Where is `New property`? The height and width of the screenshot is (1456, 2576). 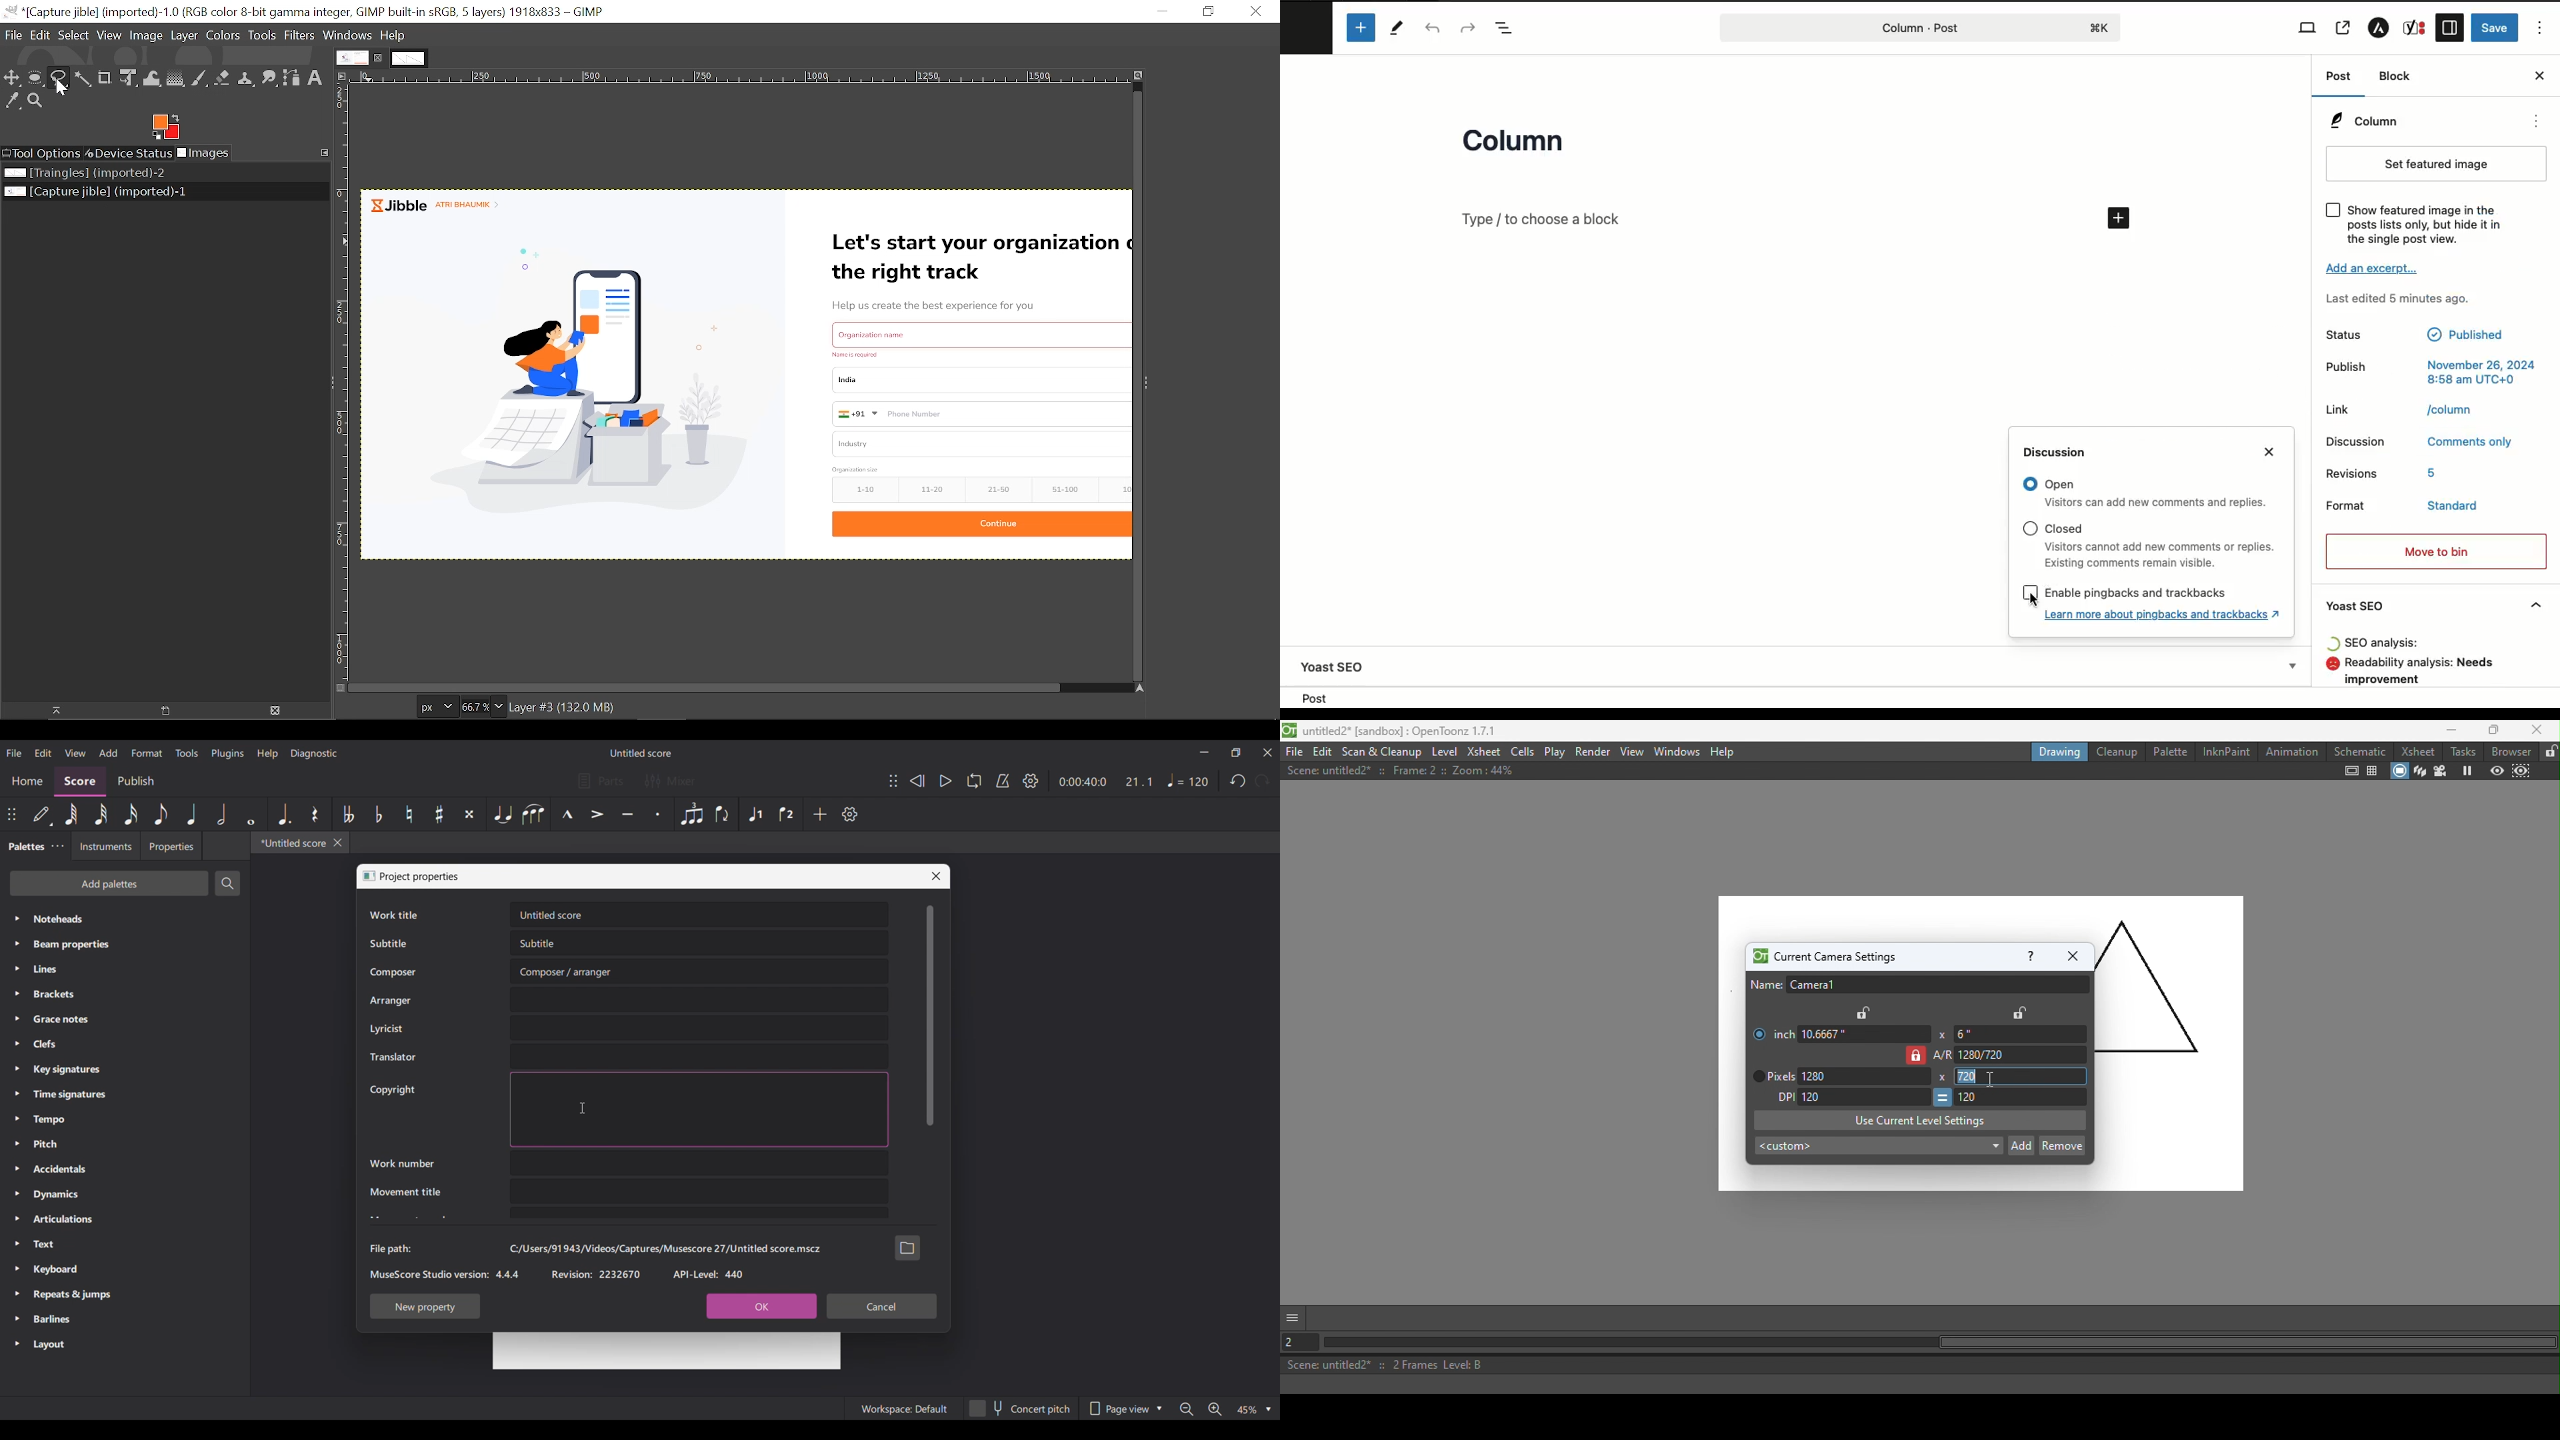 New property is located at coordinates (425, 1306).